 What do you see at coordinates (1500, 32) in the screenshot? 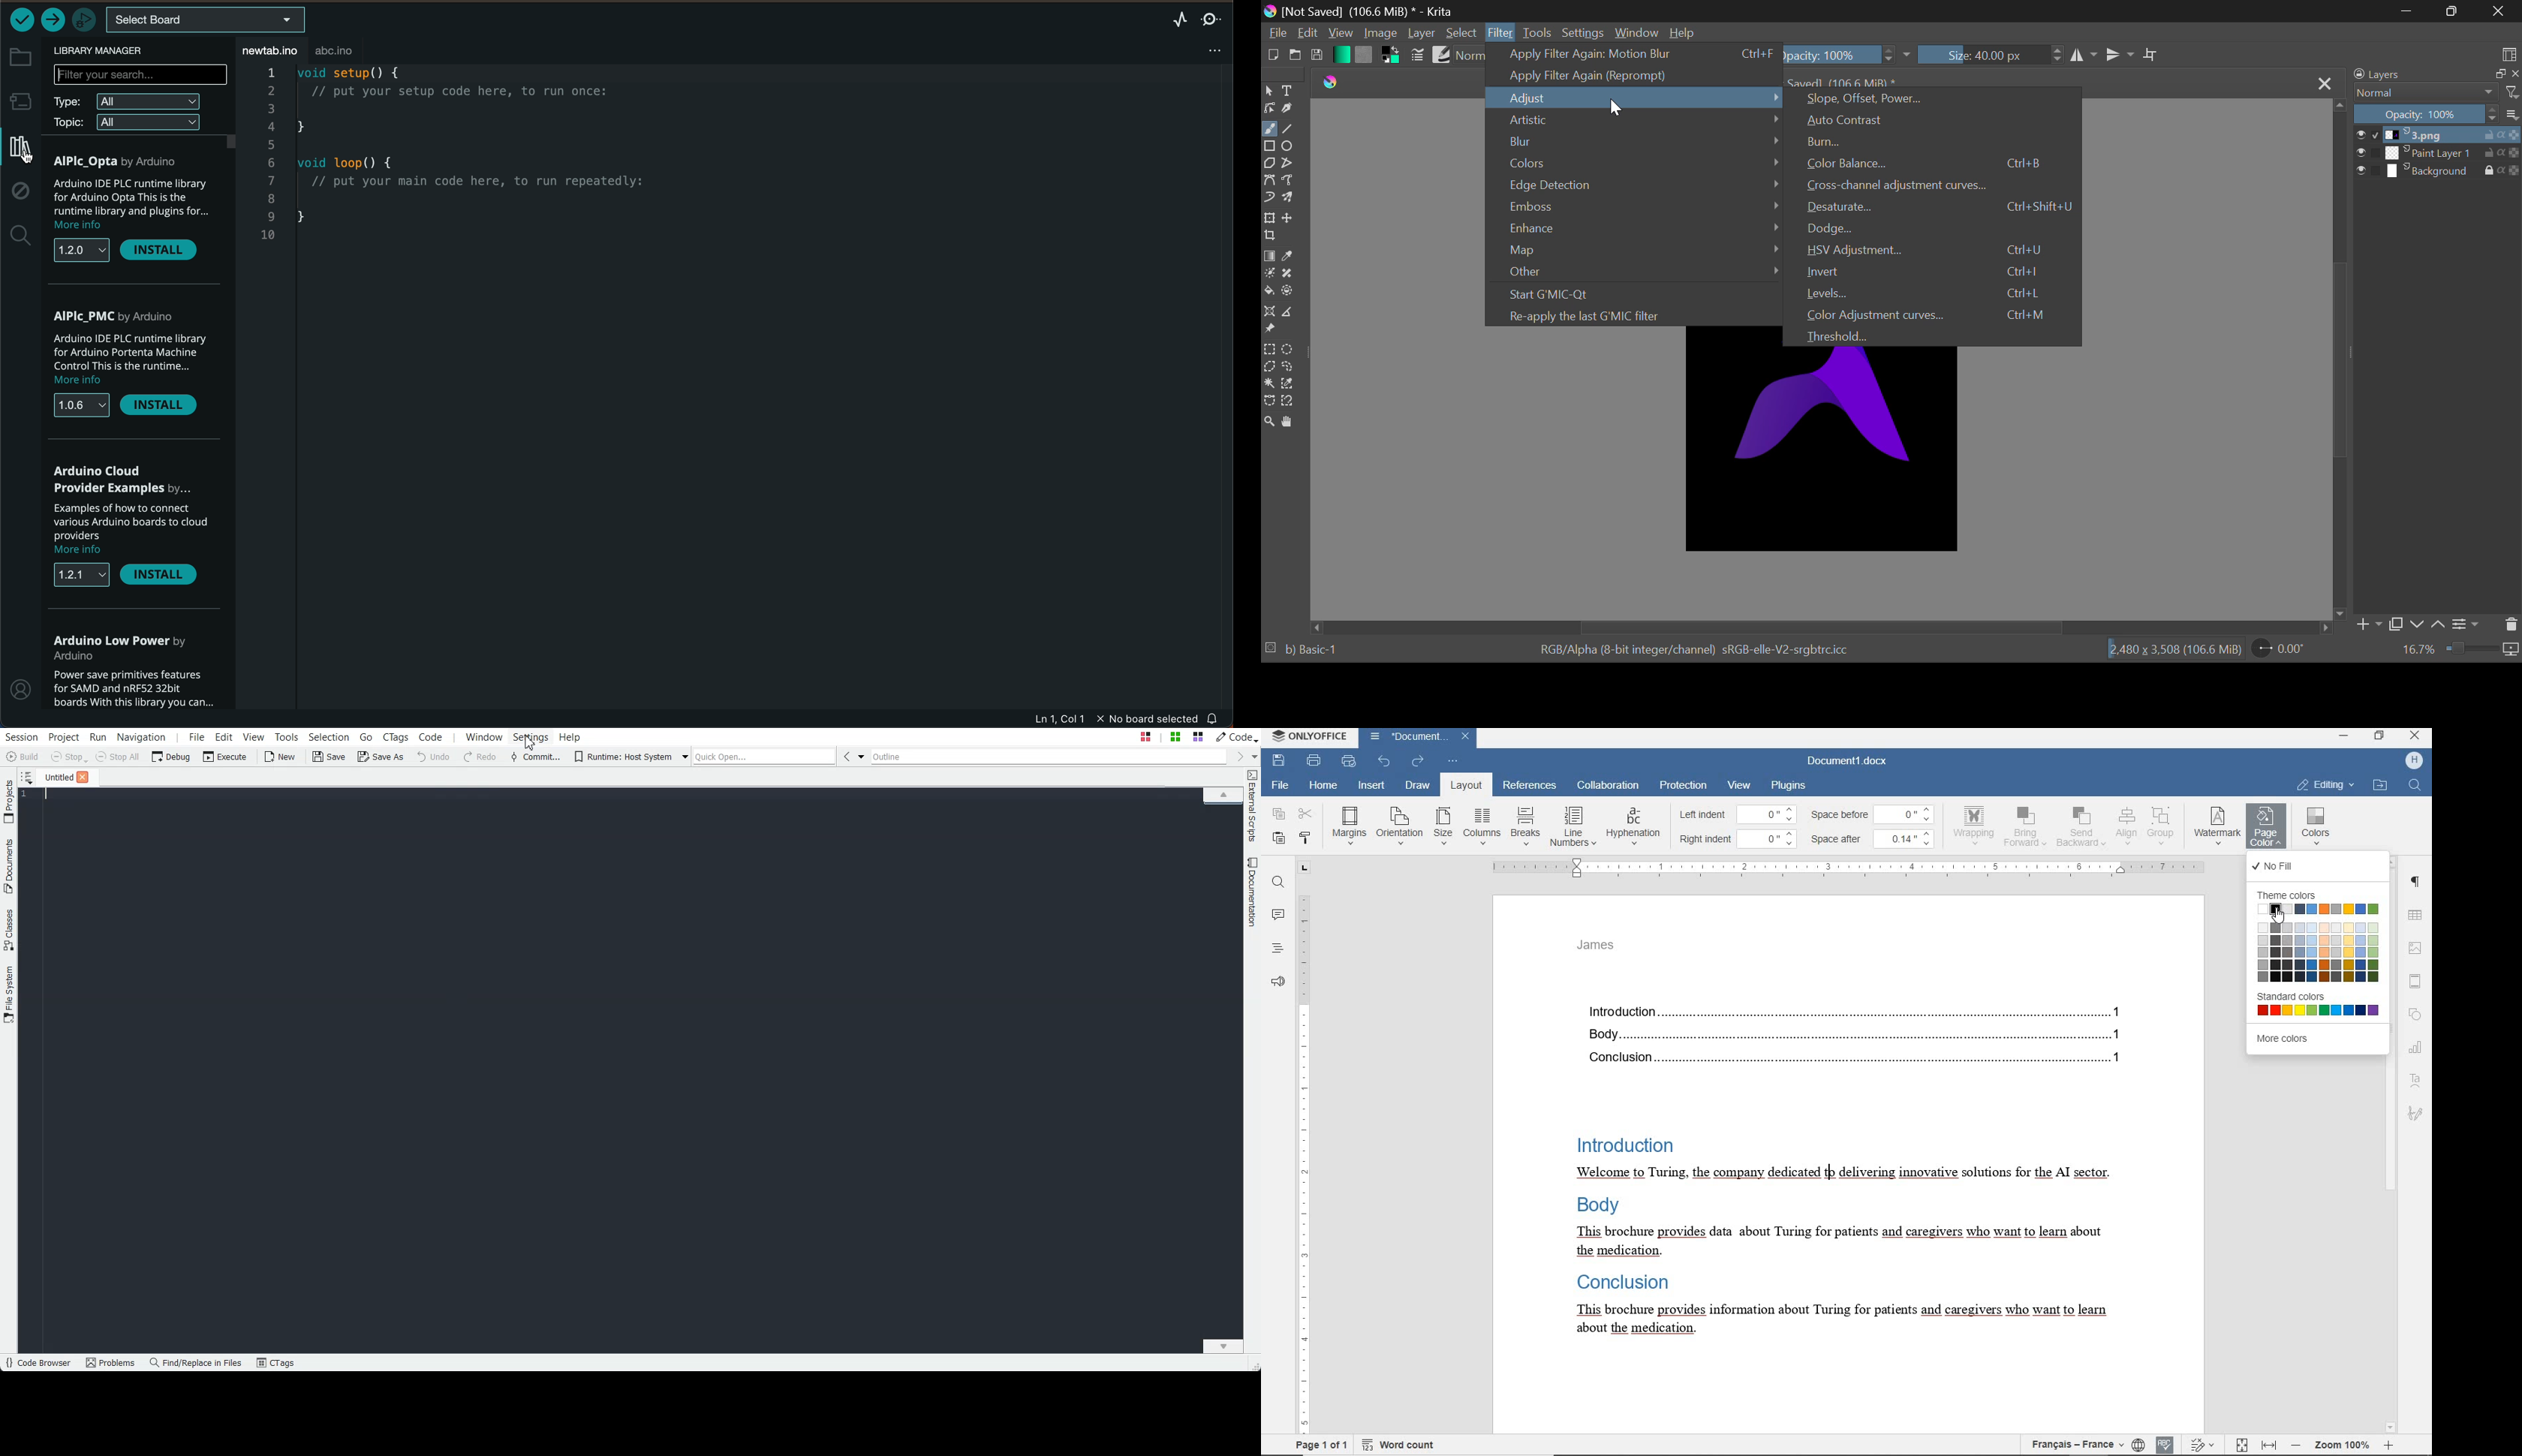
I see `Filter Menu Open` at bounding box center [1500, 32].